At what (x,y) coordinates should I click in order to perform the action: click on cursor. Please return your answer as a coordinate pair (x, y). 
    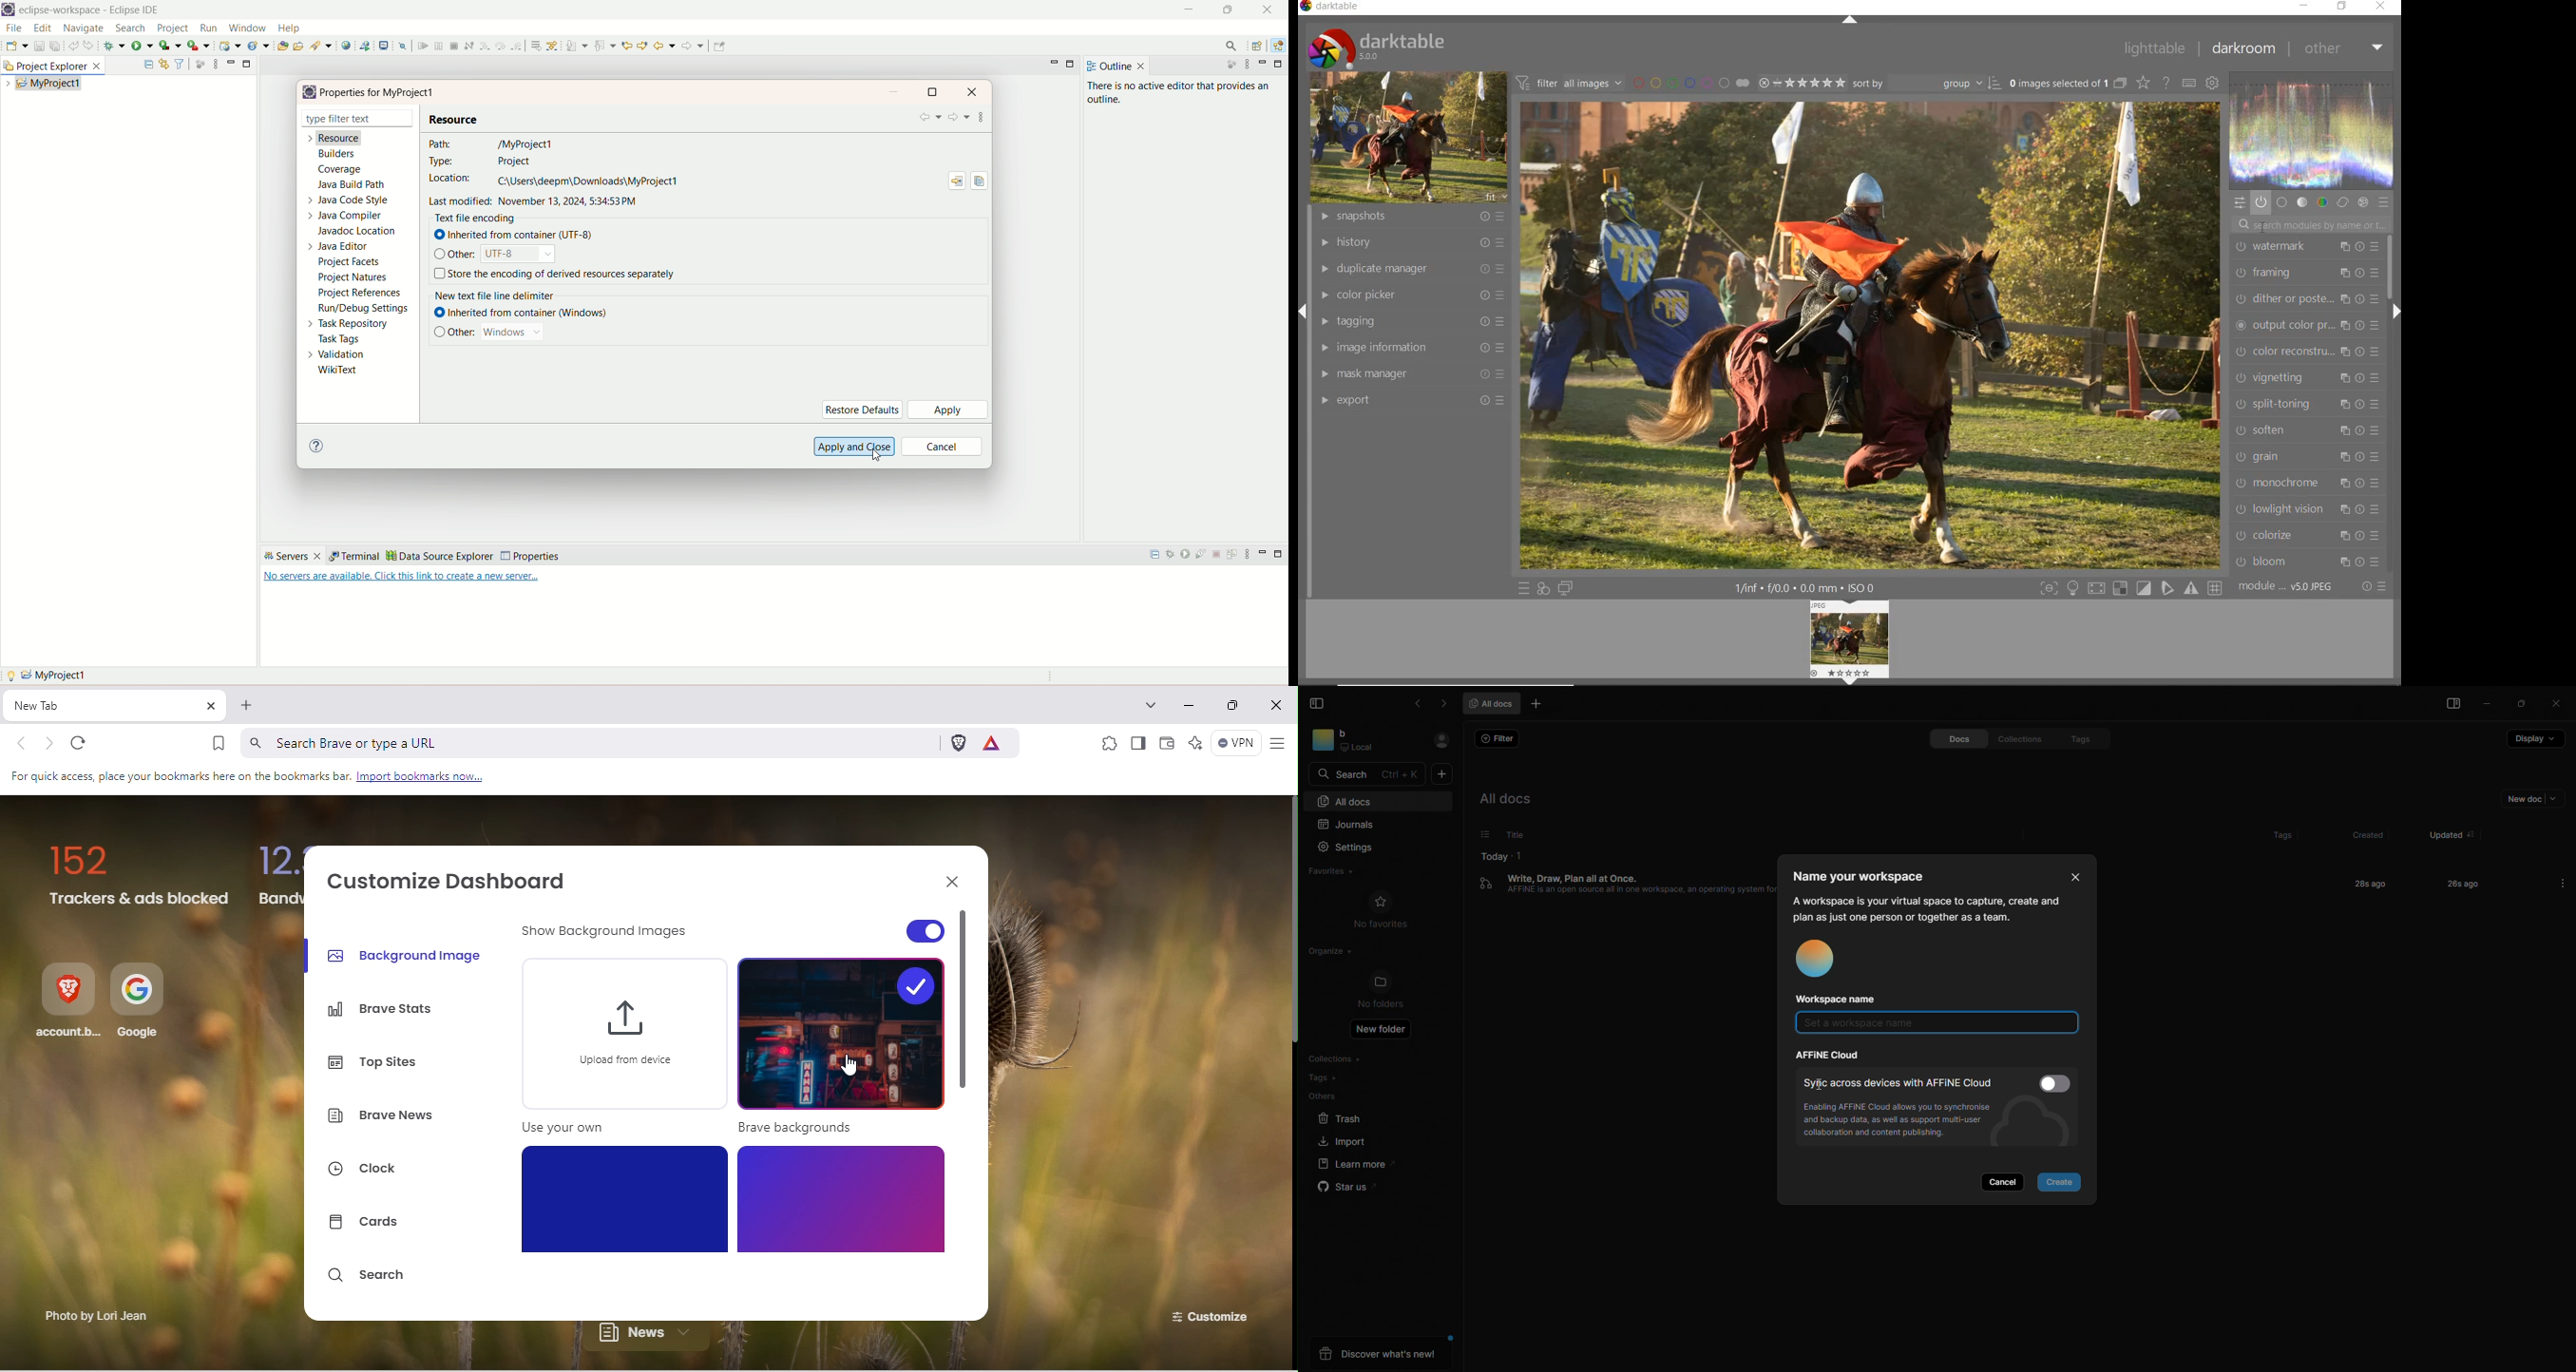
    Looking at the image, I should click on (875, 456).